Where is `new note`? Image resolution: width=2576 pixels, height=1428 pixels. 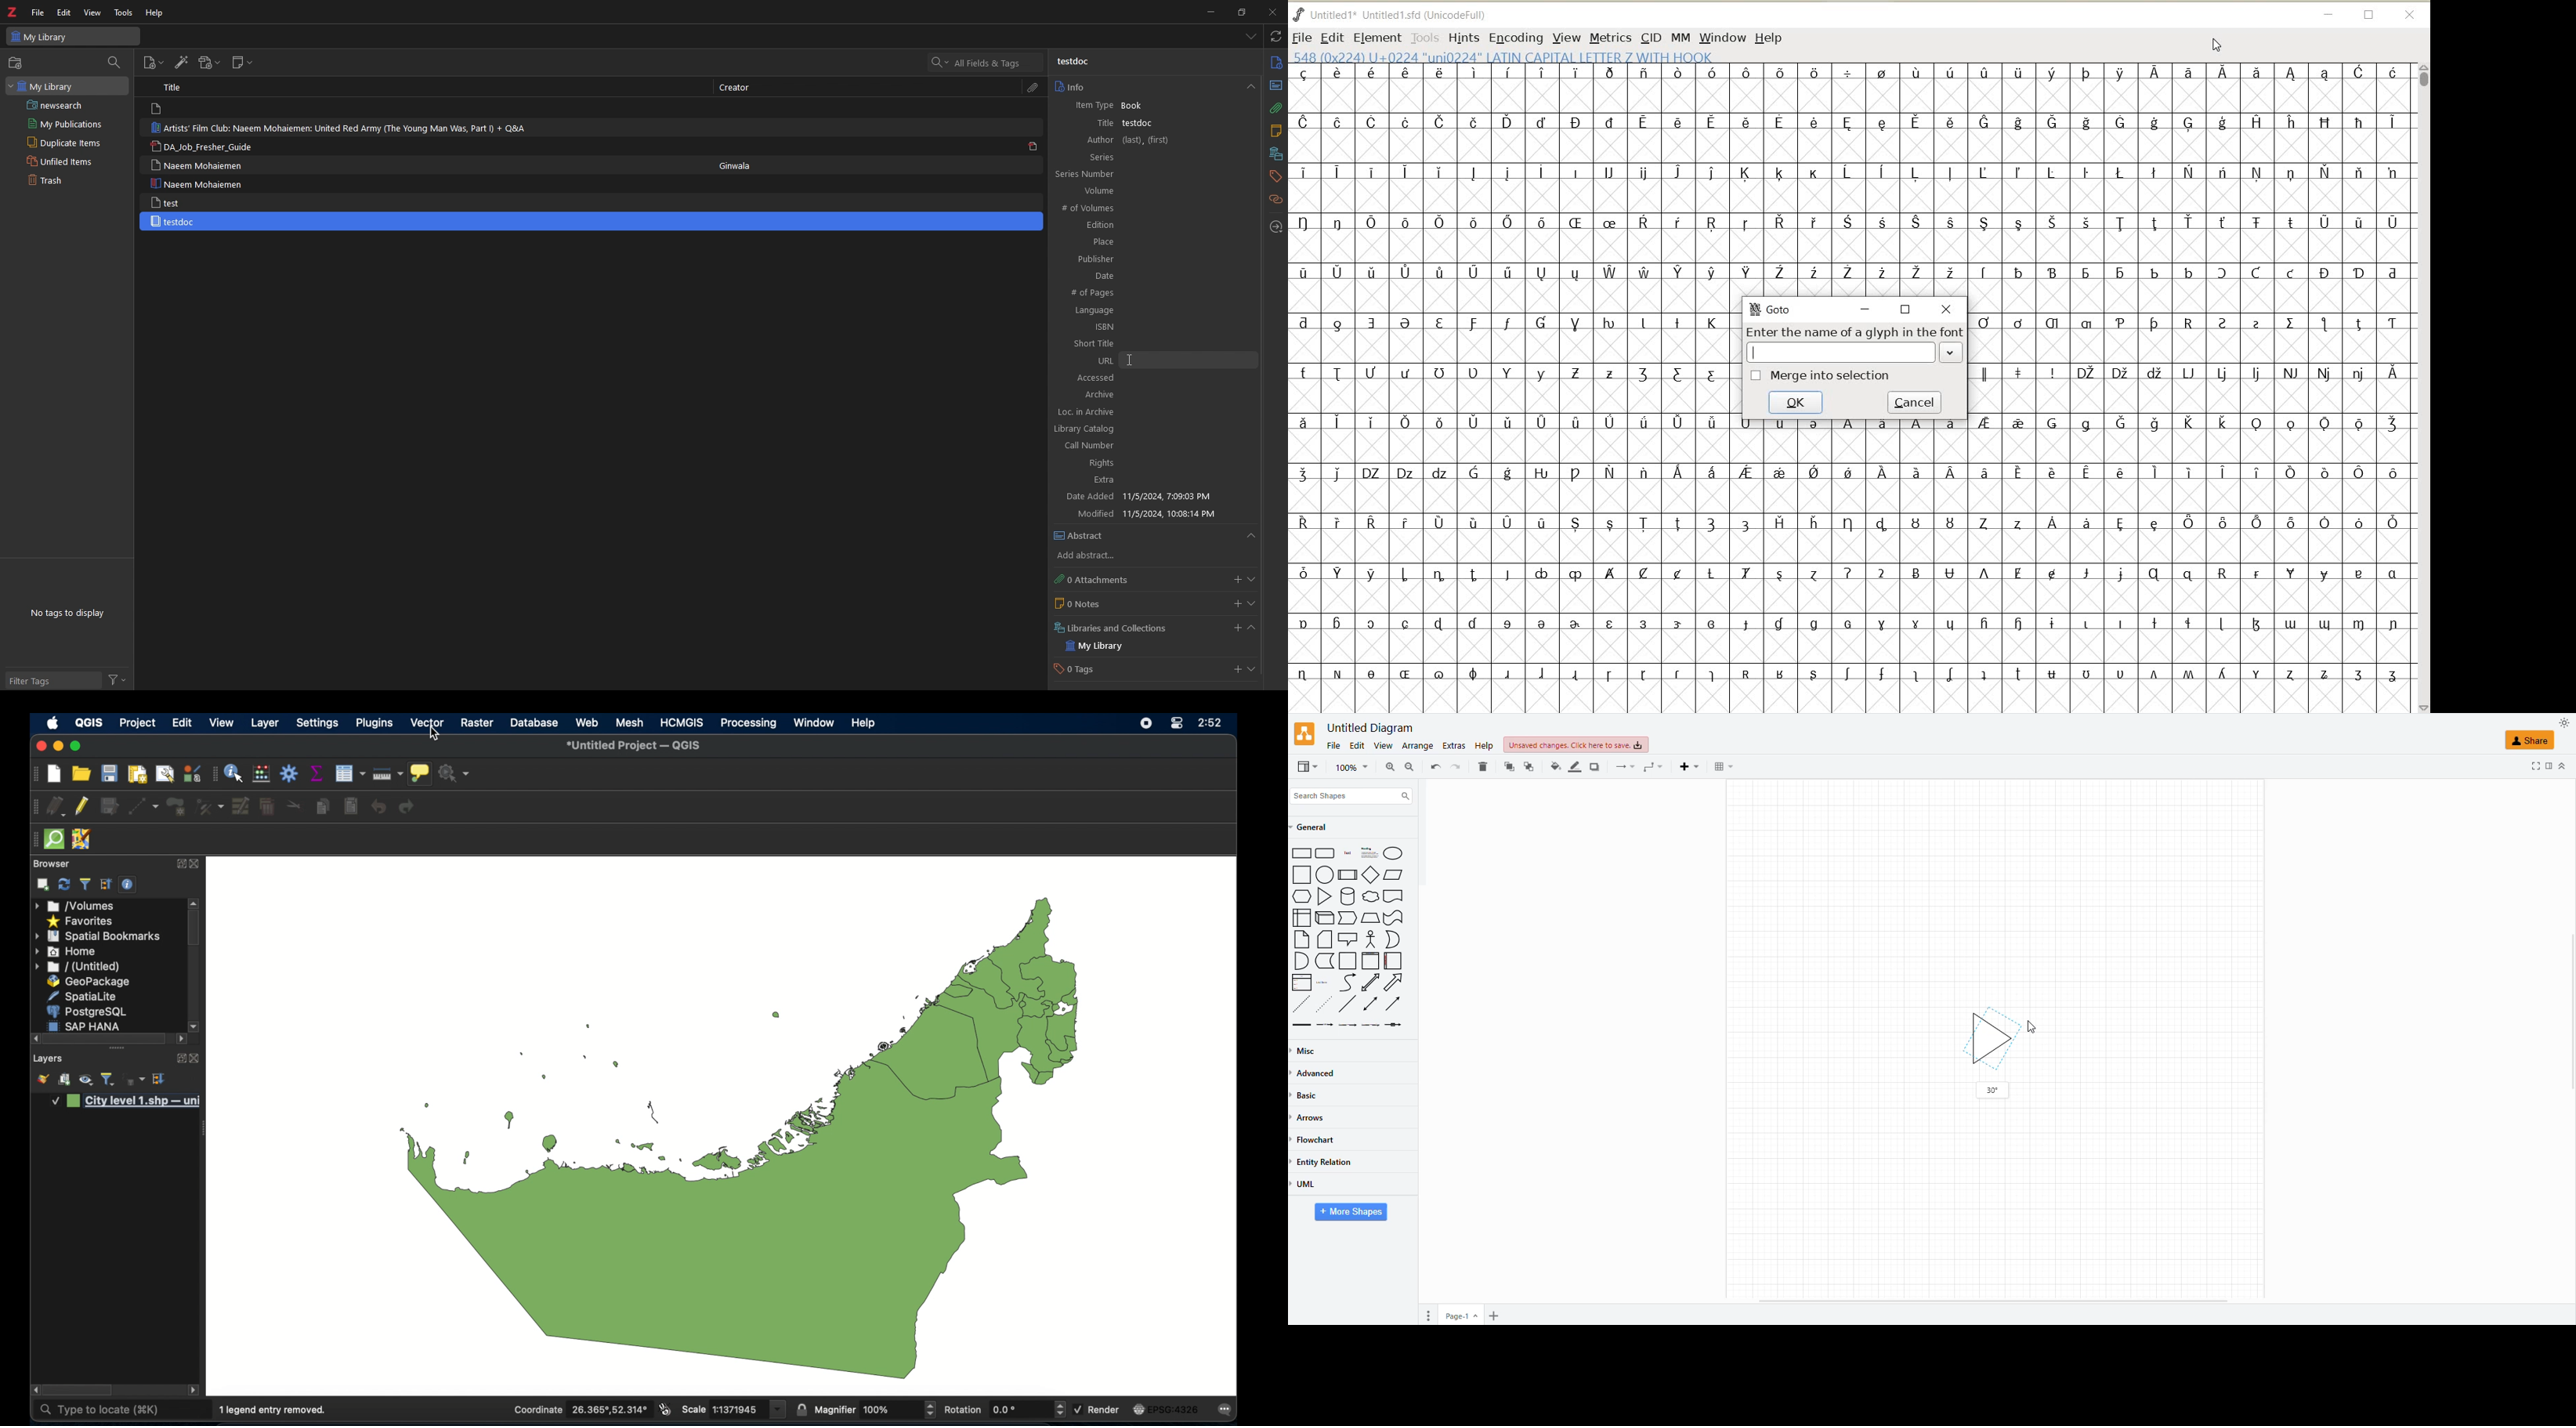 new note is located at coordinates (243, 62).